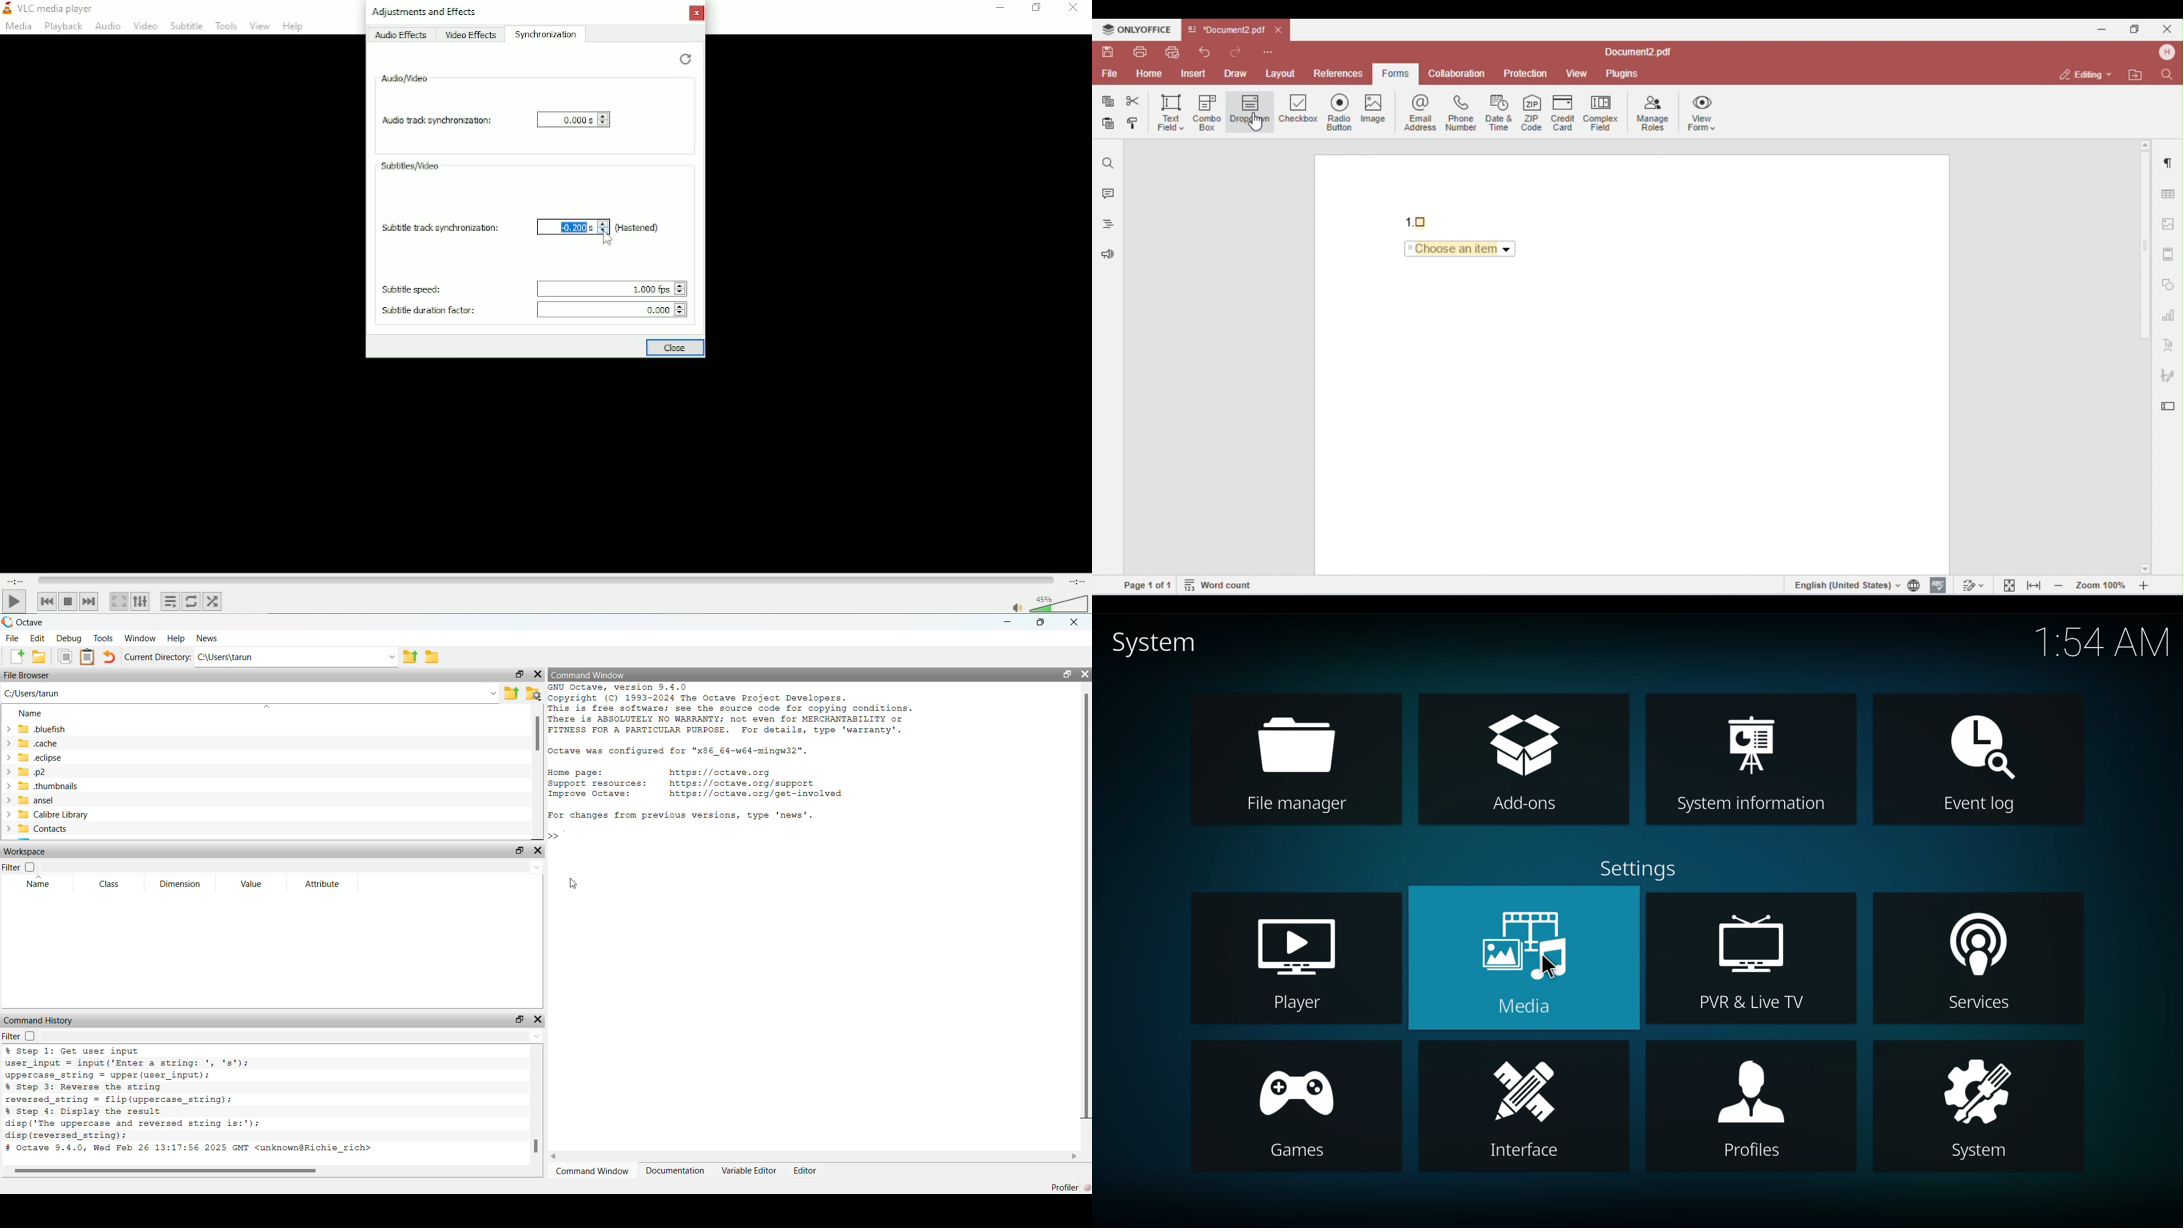 The image size is (2184, 1232). I want to click on Playback, so click(62, 27).